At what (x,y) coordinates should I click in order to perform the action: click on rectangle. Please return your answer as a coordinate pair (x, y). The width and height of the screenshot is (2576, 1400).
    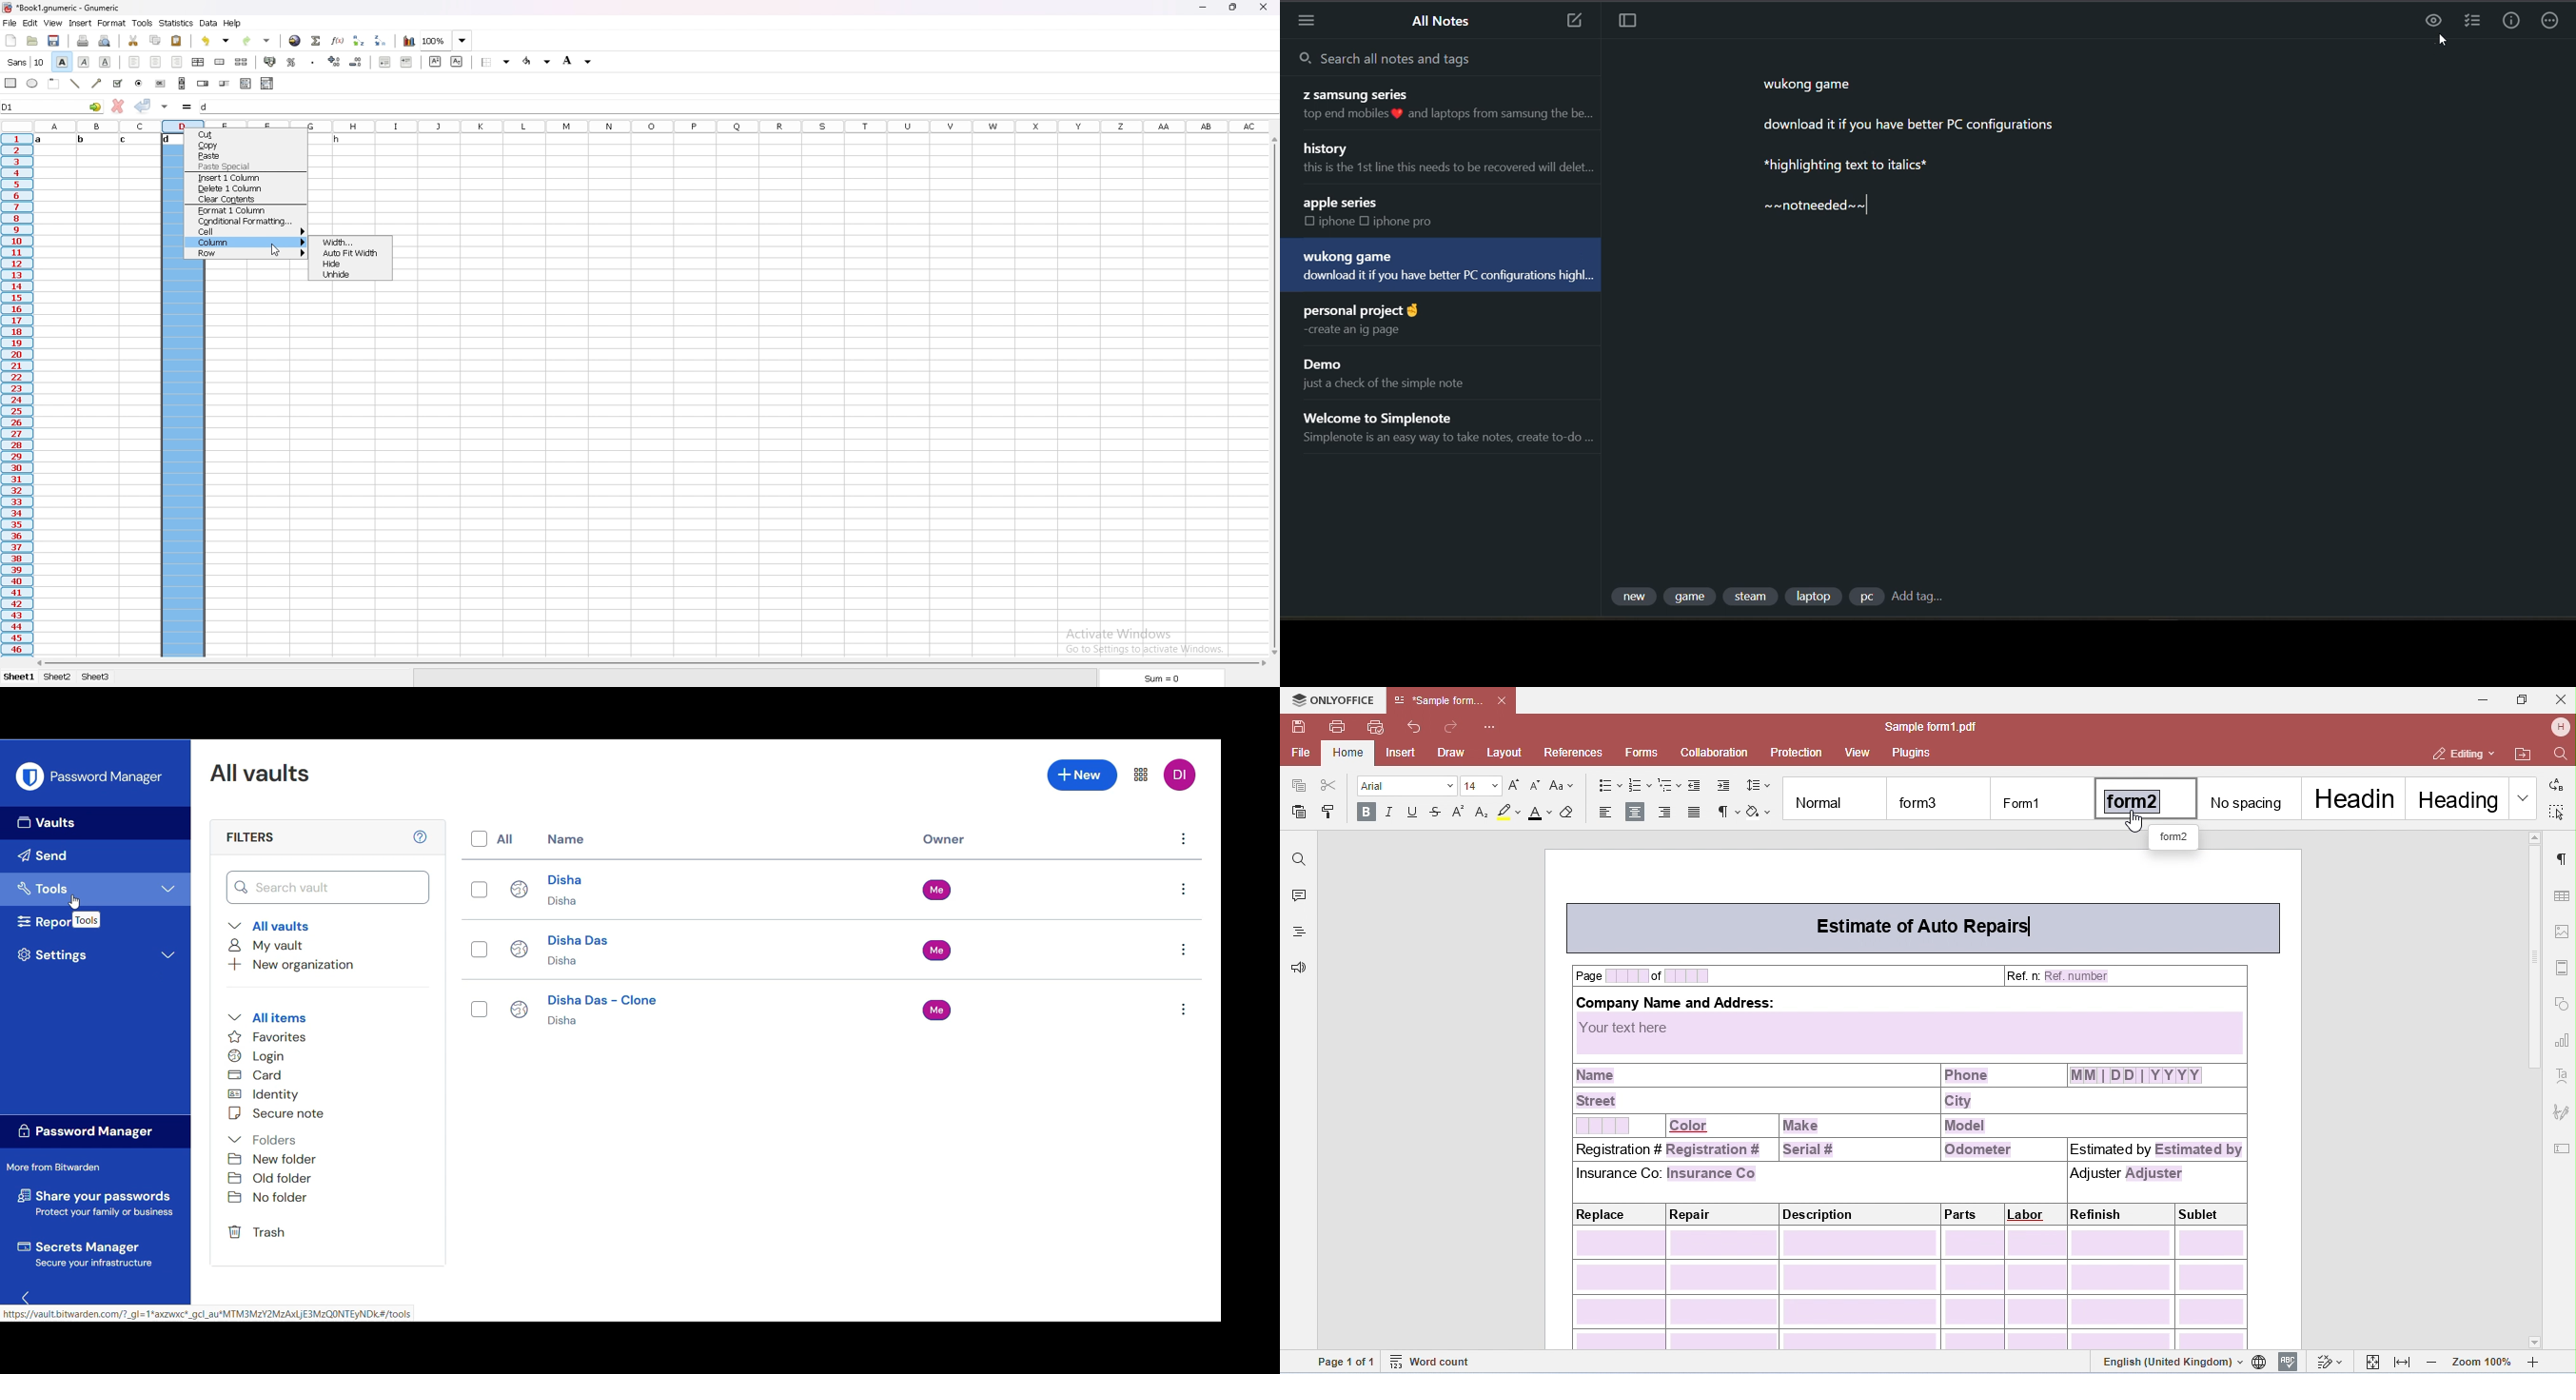
    Looking at the image, I should click on (11, 83).